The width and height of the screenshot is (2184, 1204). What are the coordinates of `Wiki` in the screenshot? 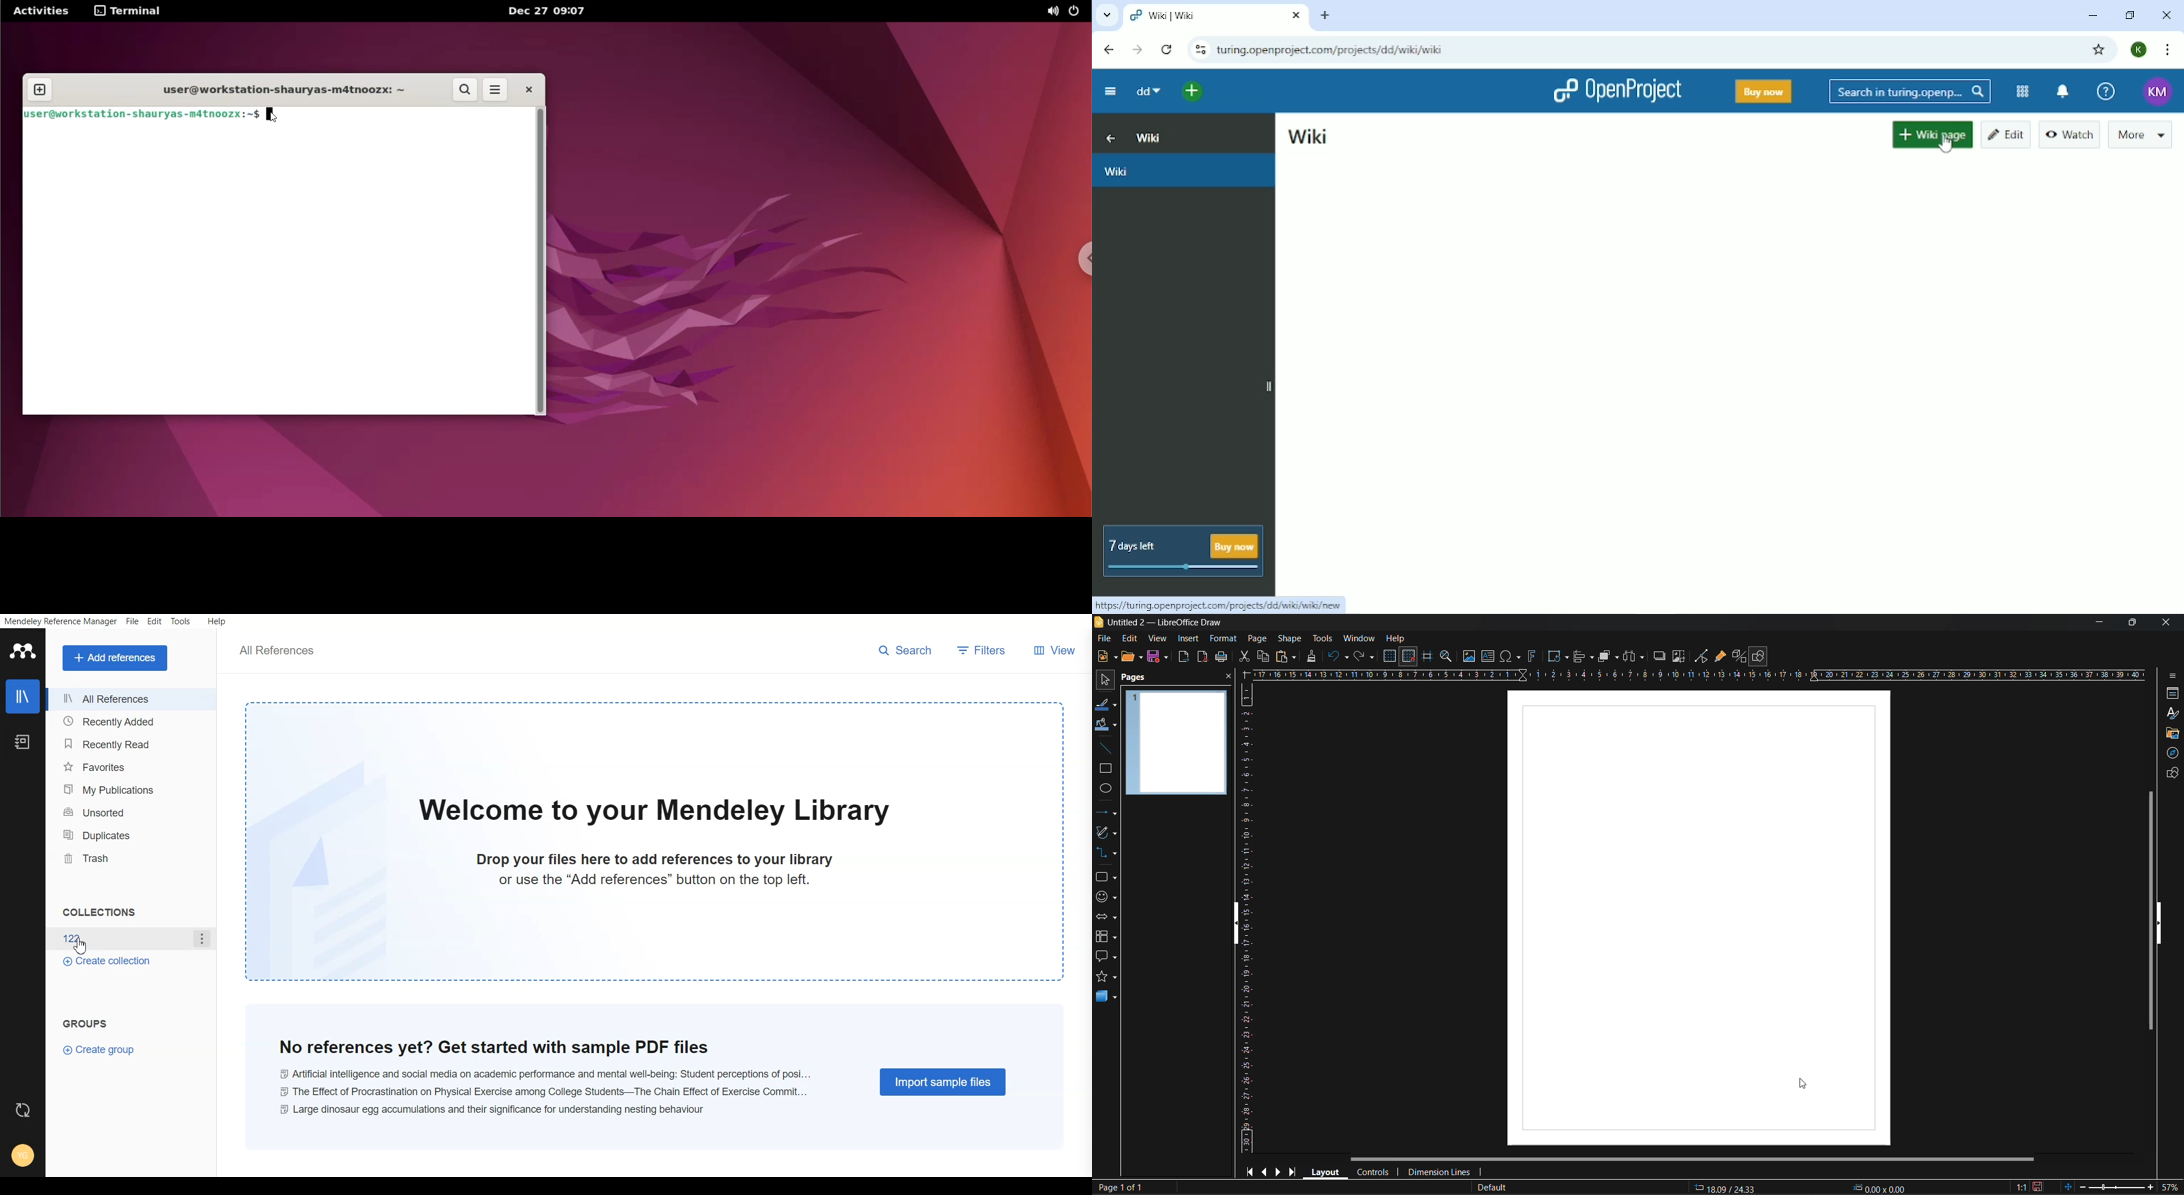 It's located at (1310, 138).